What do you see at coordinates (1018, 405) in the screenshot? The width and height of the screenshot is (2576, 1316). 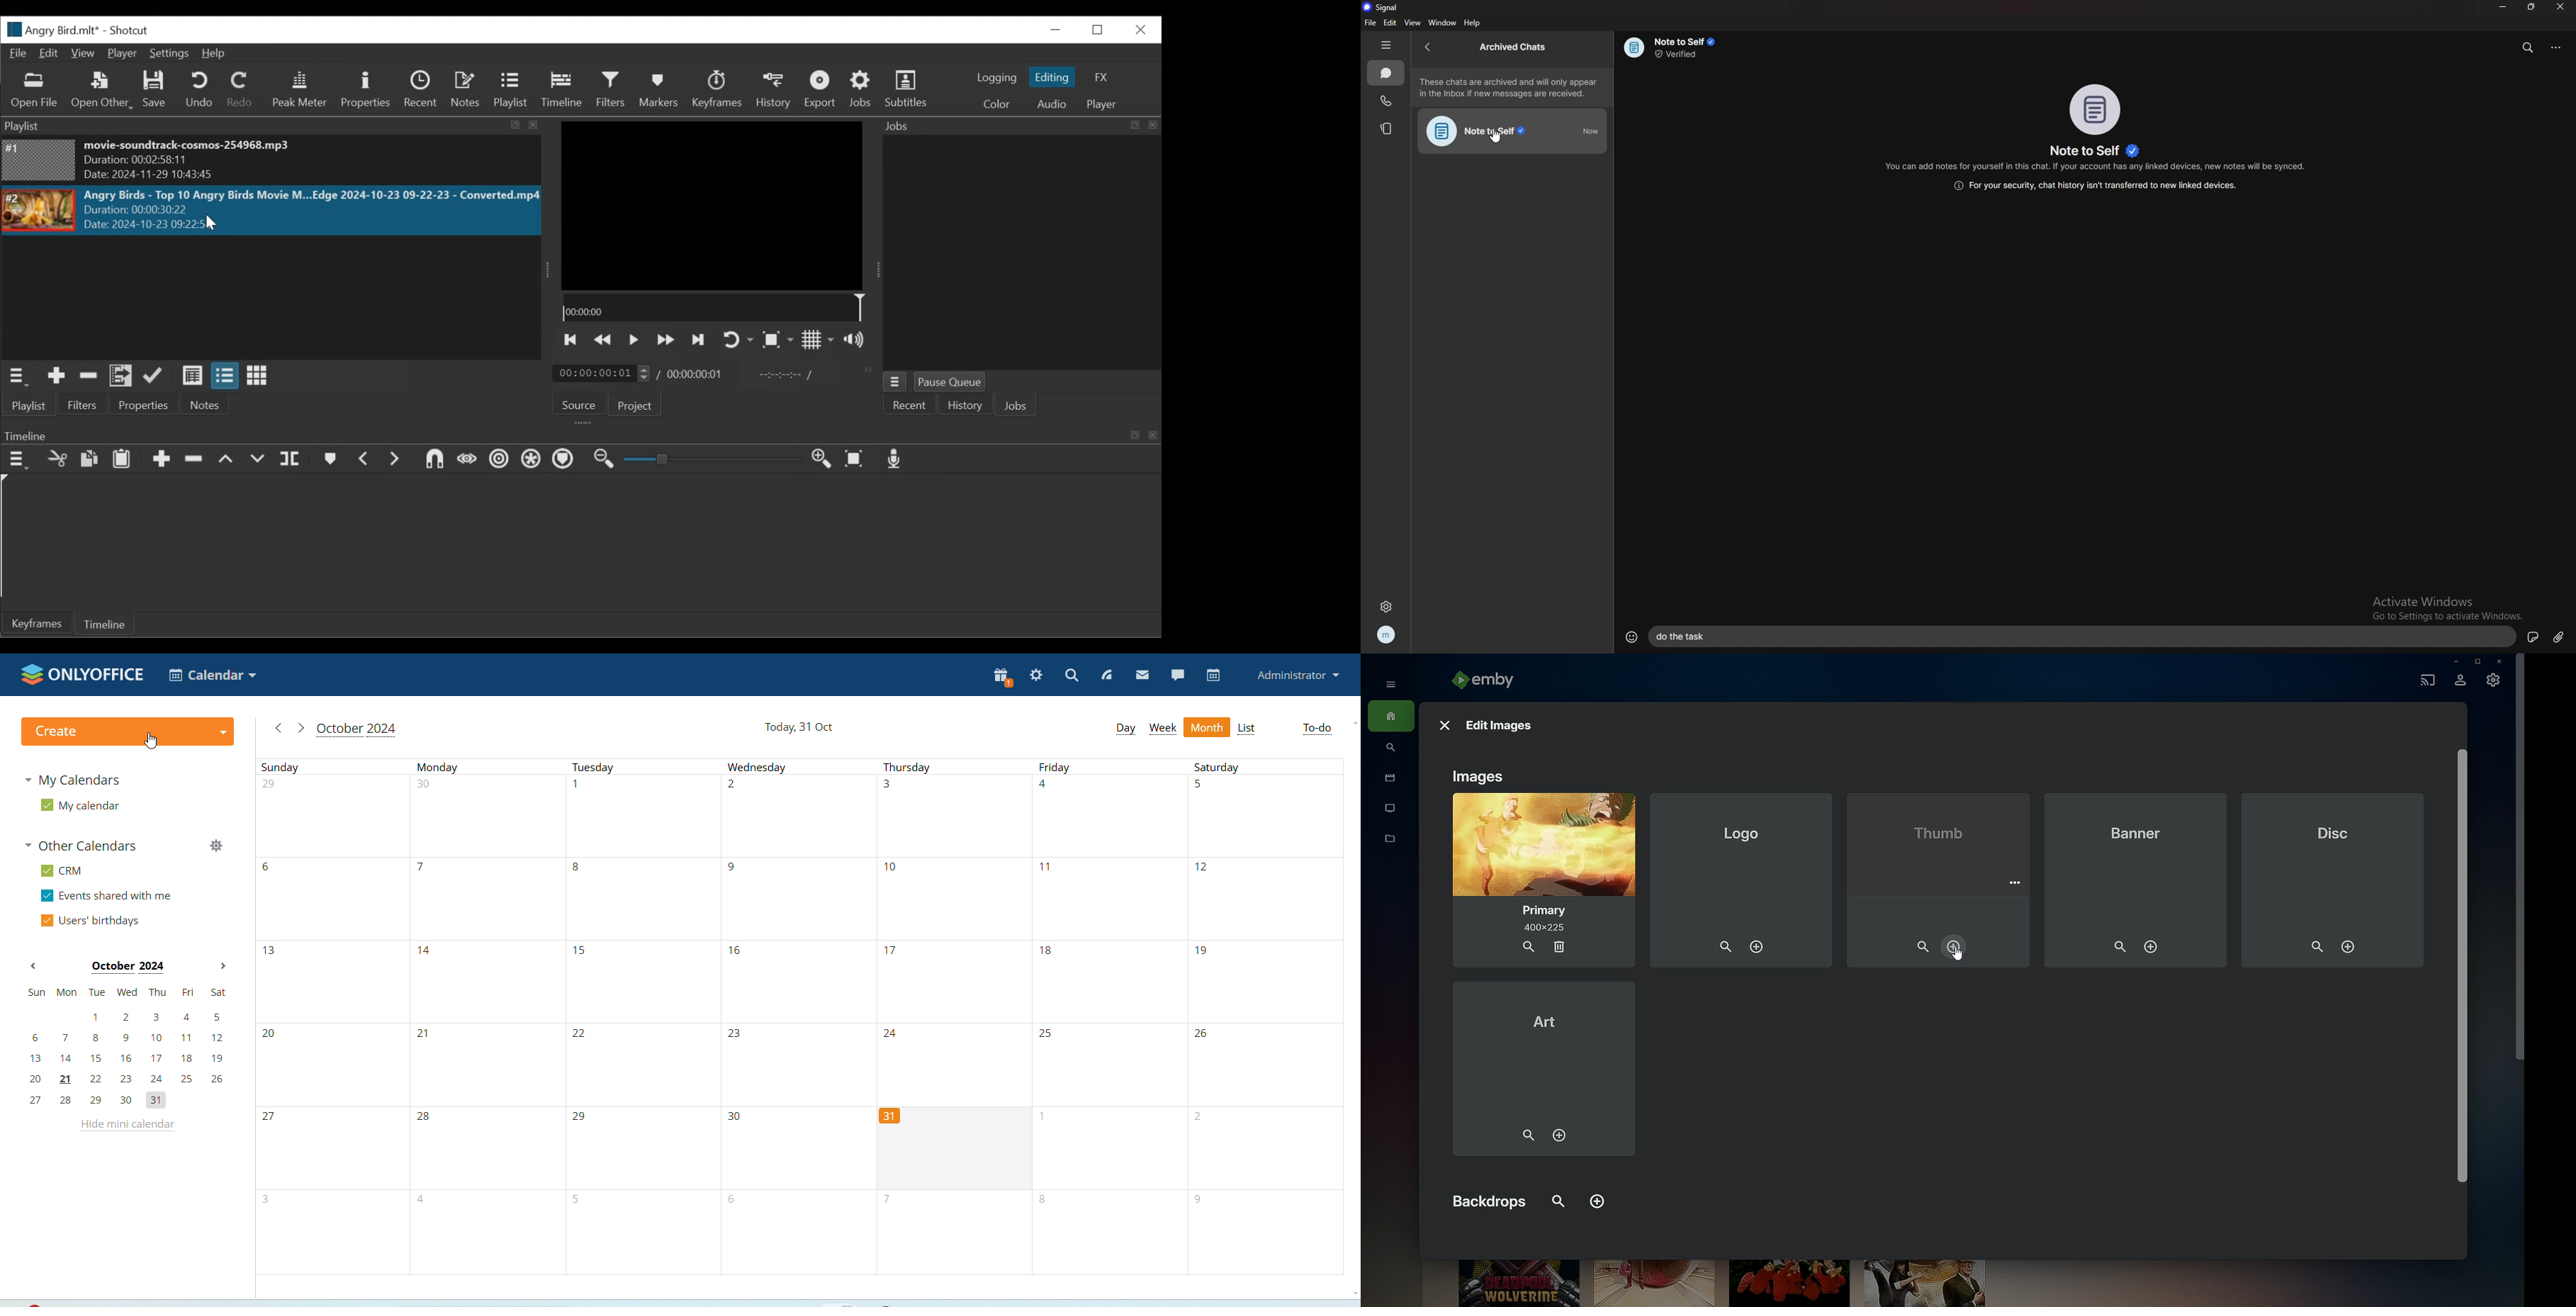 I see `Jobs` at bounding box center [1018, 405].